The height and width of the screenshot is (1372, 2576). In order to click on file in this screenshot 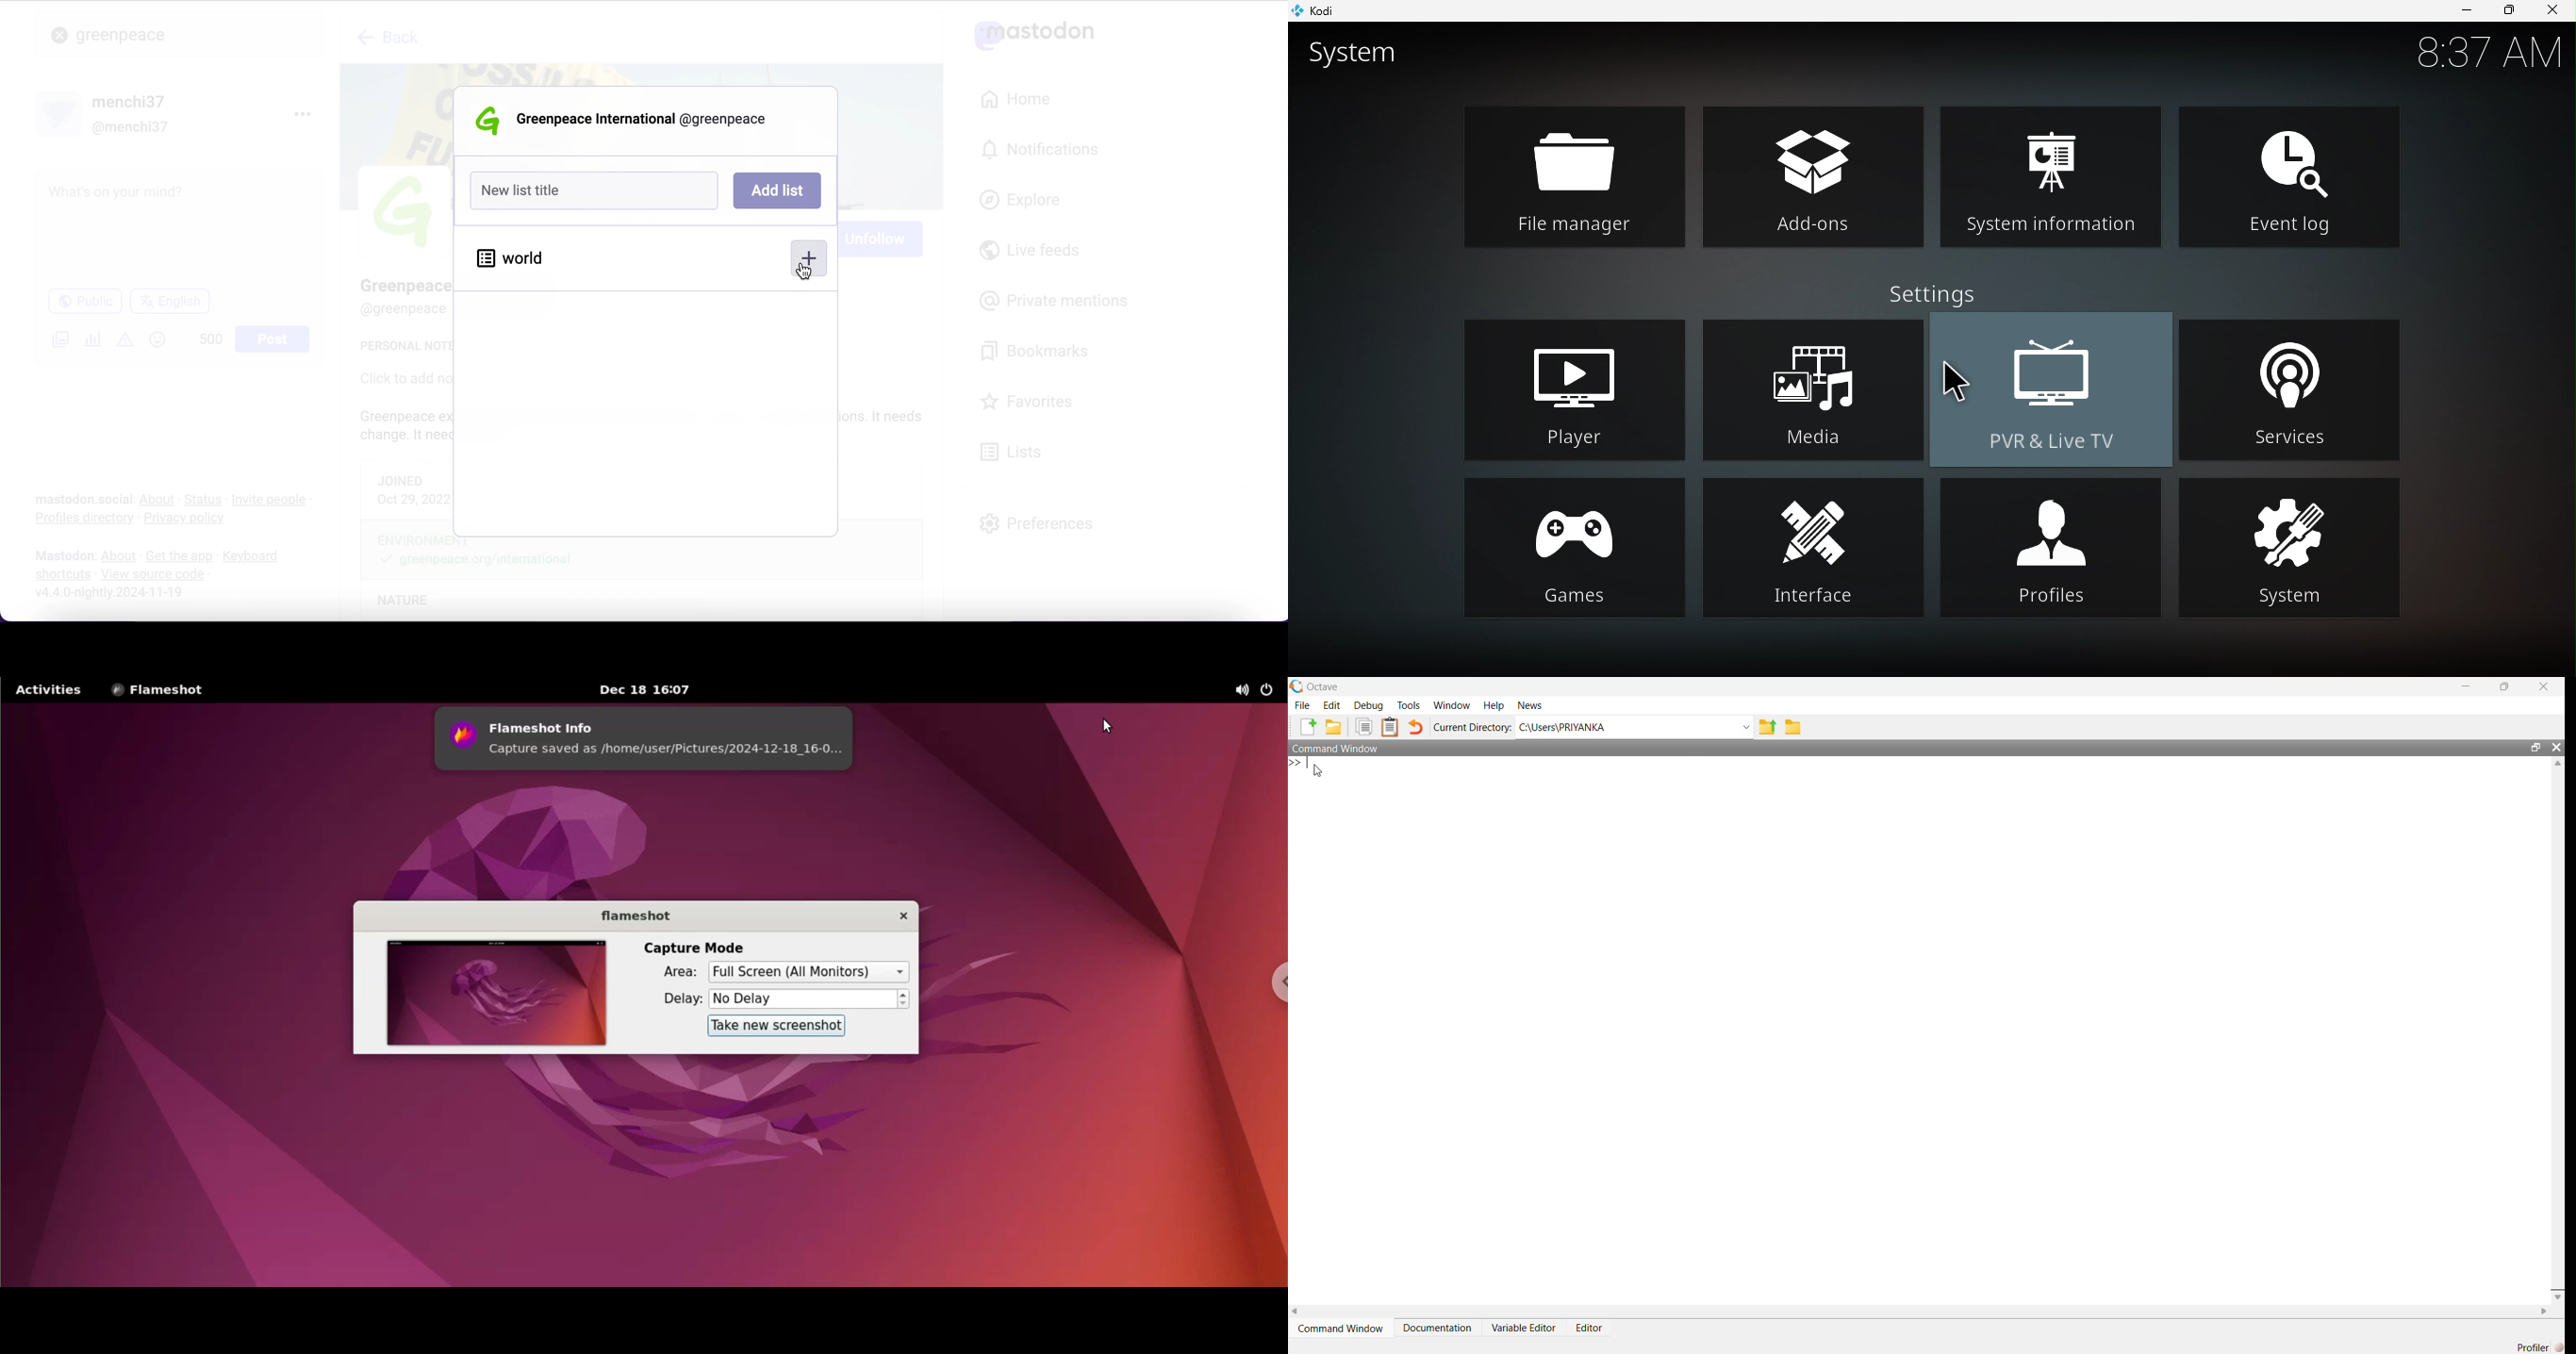, I will do `click(1304, 704)`.